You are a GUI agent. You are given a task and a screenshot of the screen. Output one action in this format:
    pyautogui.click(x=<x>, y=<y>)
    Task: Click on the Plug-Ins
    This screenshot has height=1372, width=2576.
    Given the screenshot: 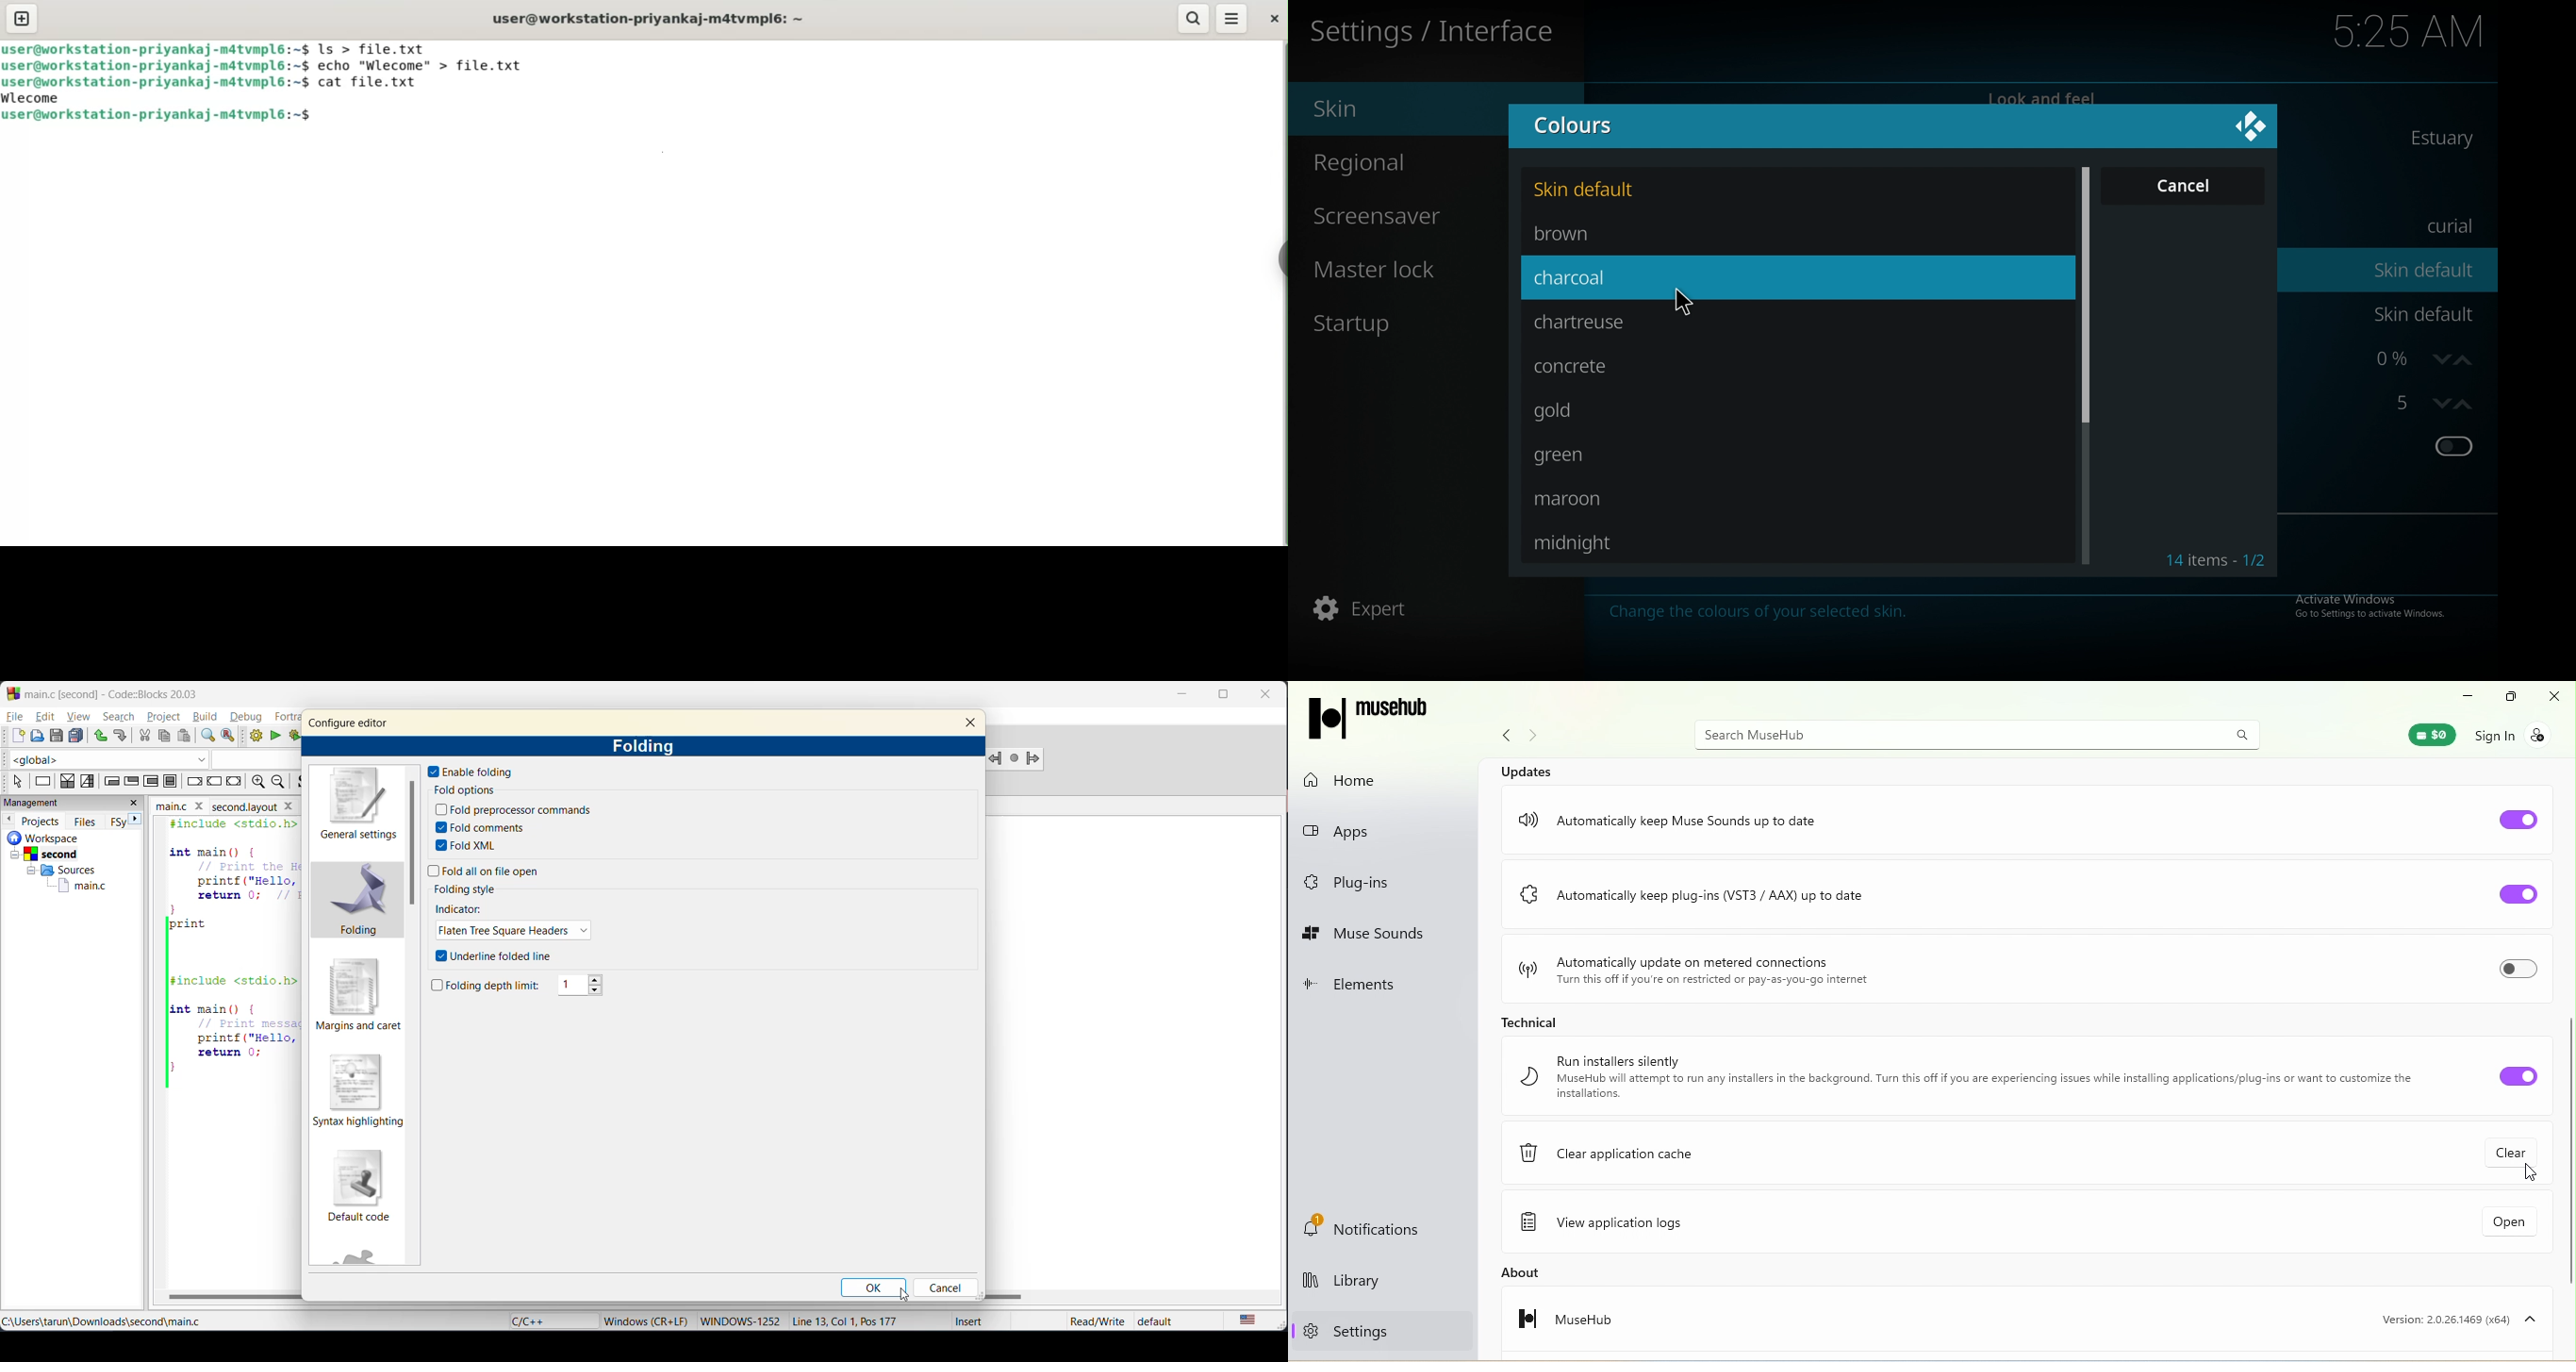 What is the action you would take?
    pyautogui.click(x=1354, y=884)
    